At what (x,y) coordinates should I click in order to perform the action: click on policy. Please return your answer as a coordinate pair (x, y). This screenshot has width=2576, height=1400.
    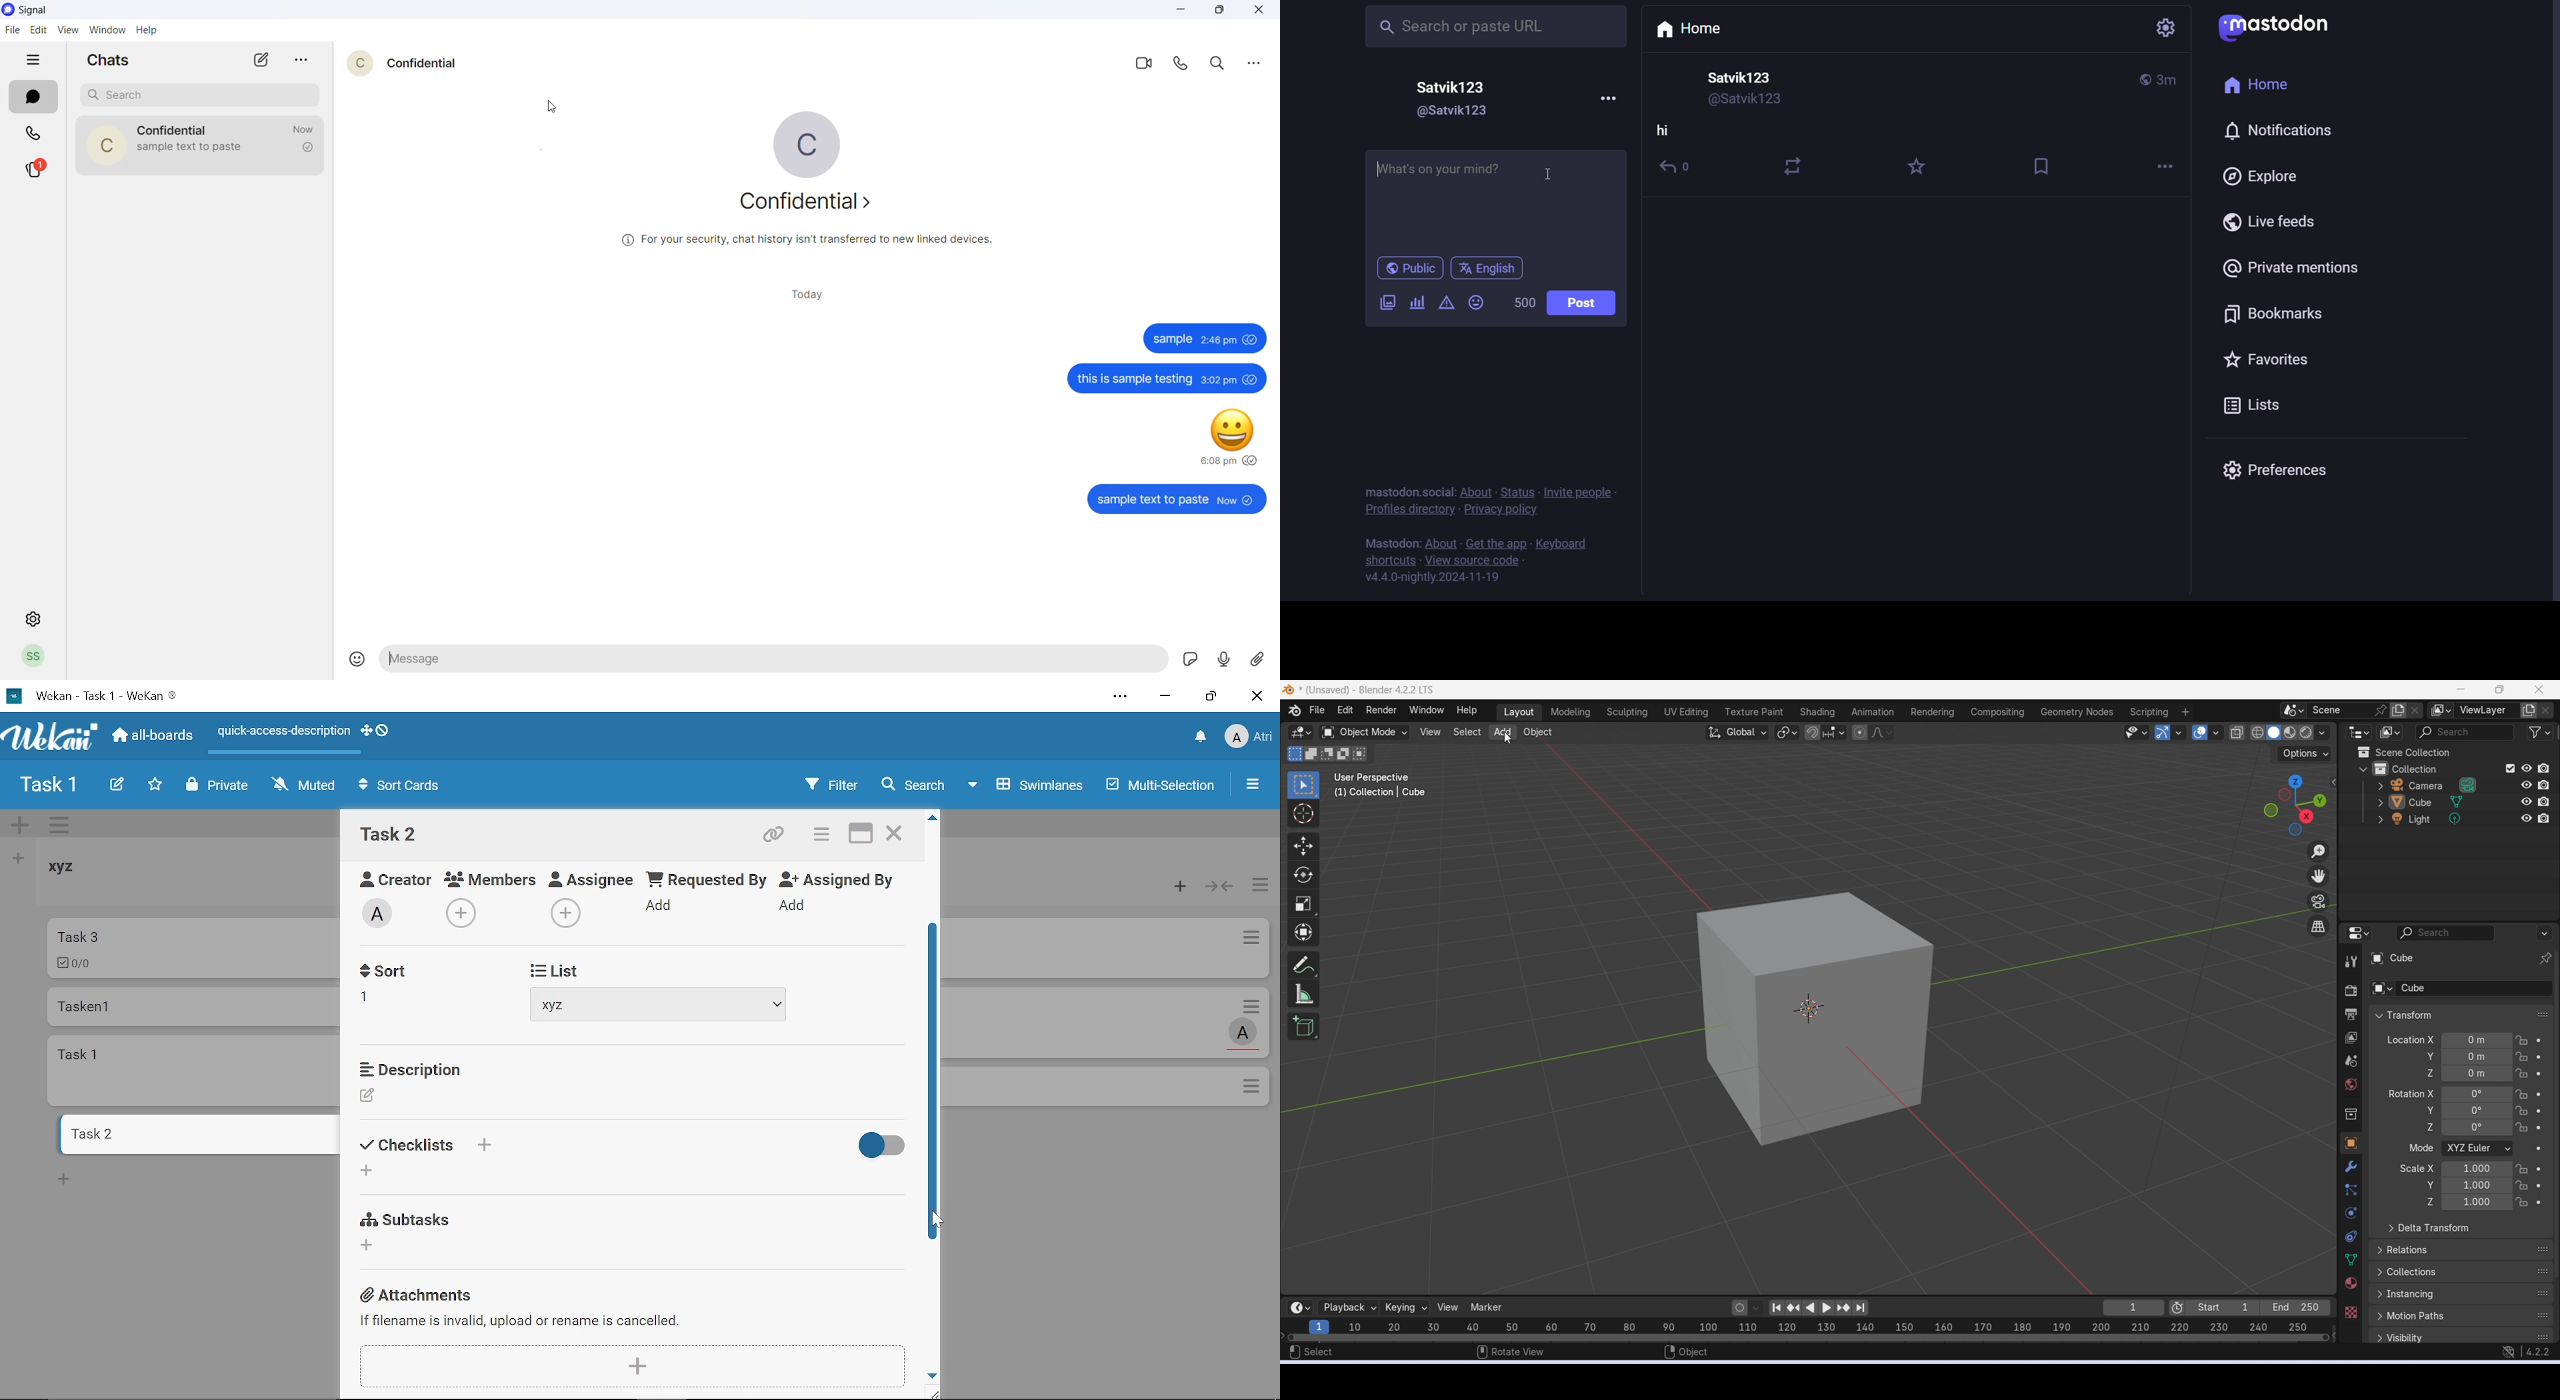
    Looking at the image, I should click on (1503, 513).